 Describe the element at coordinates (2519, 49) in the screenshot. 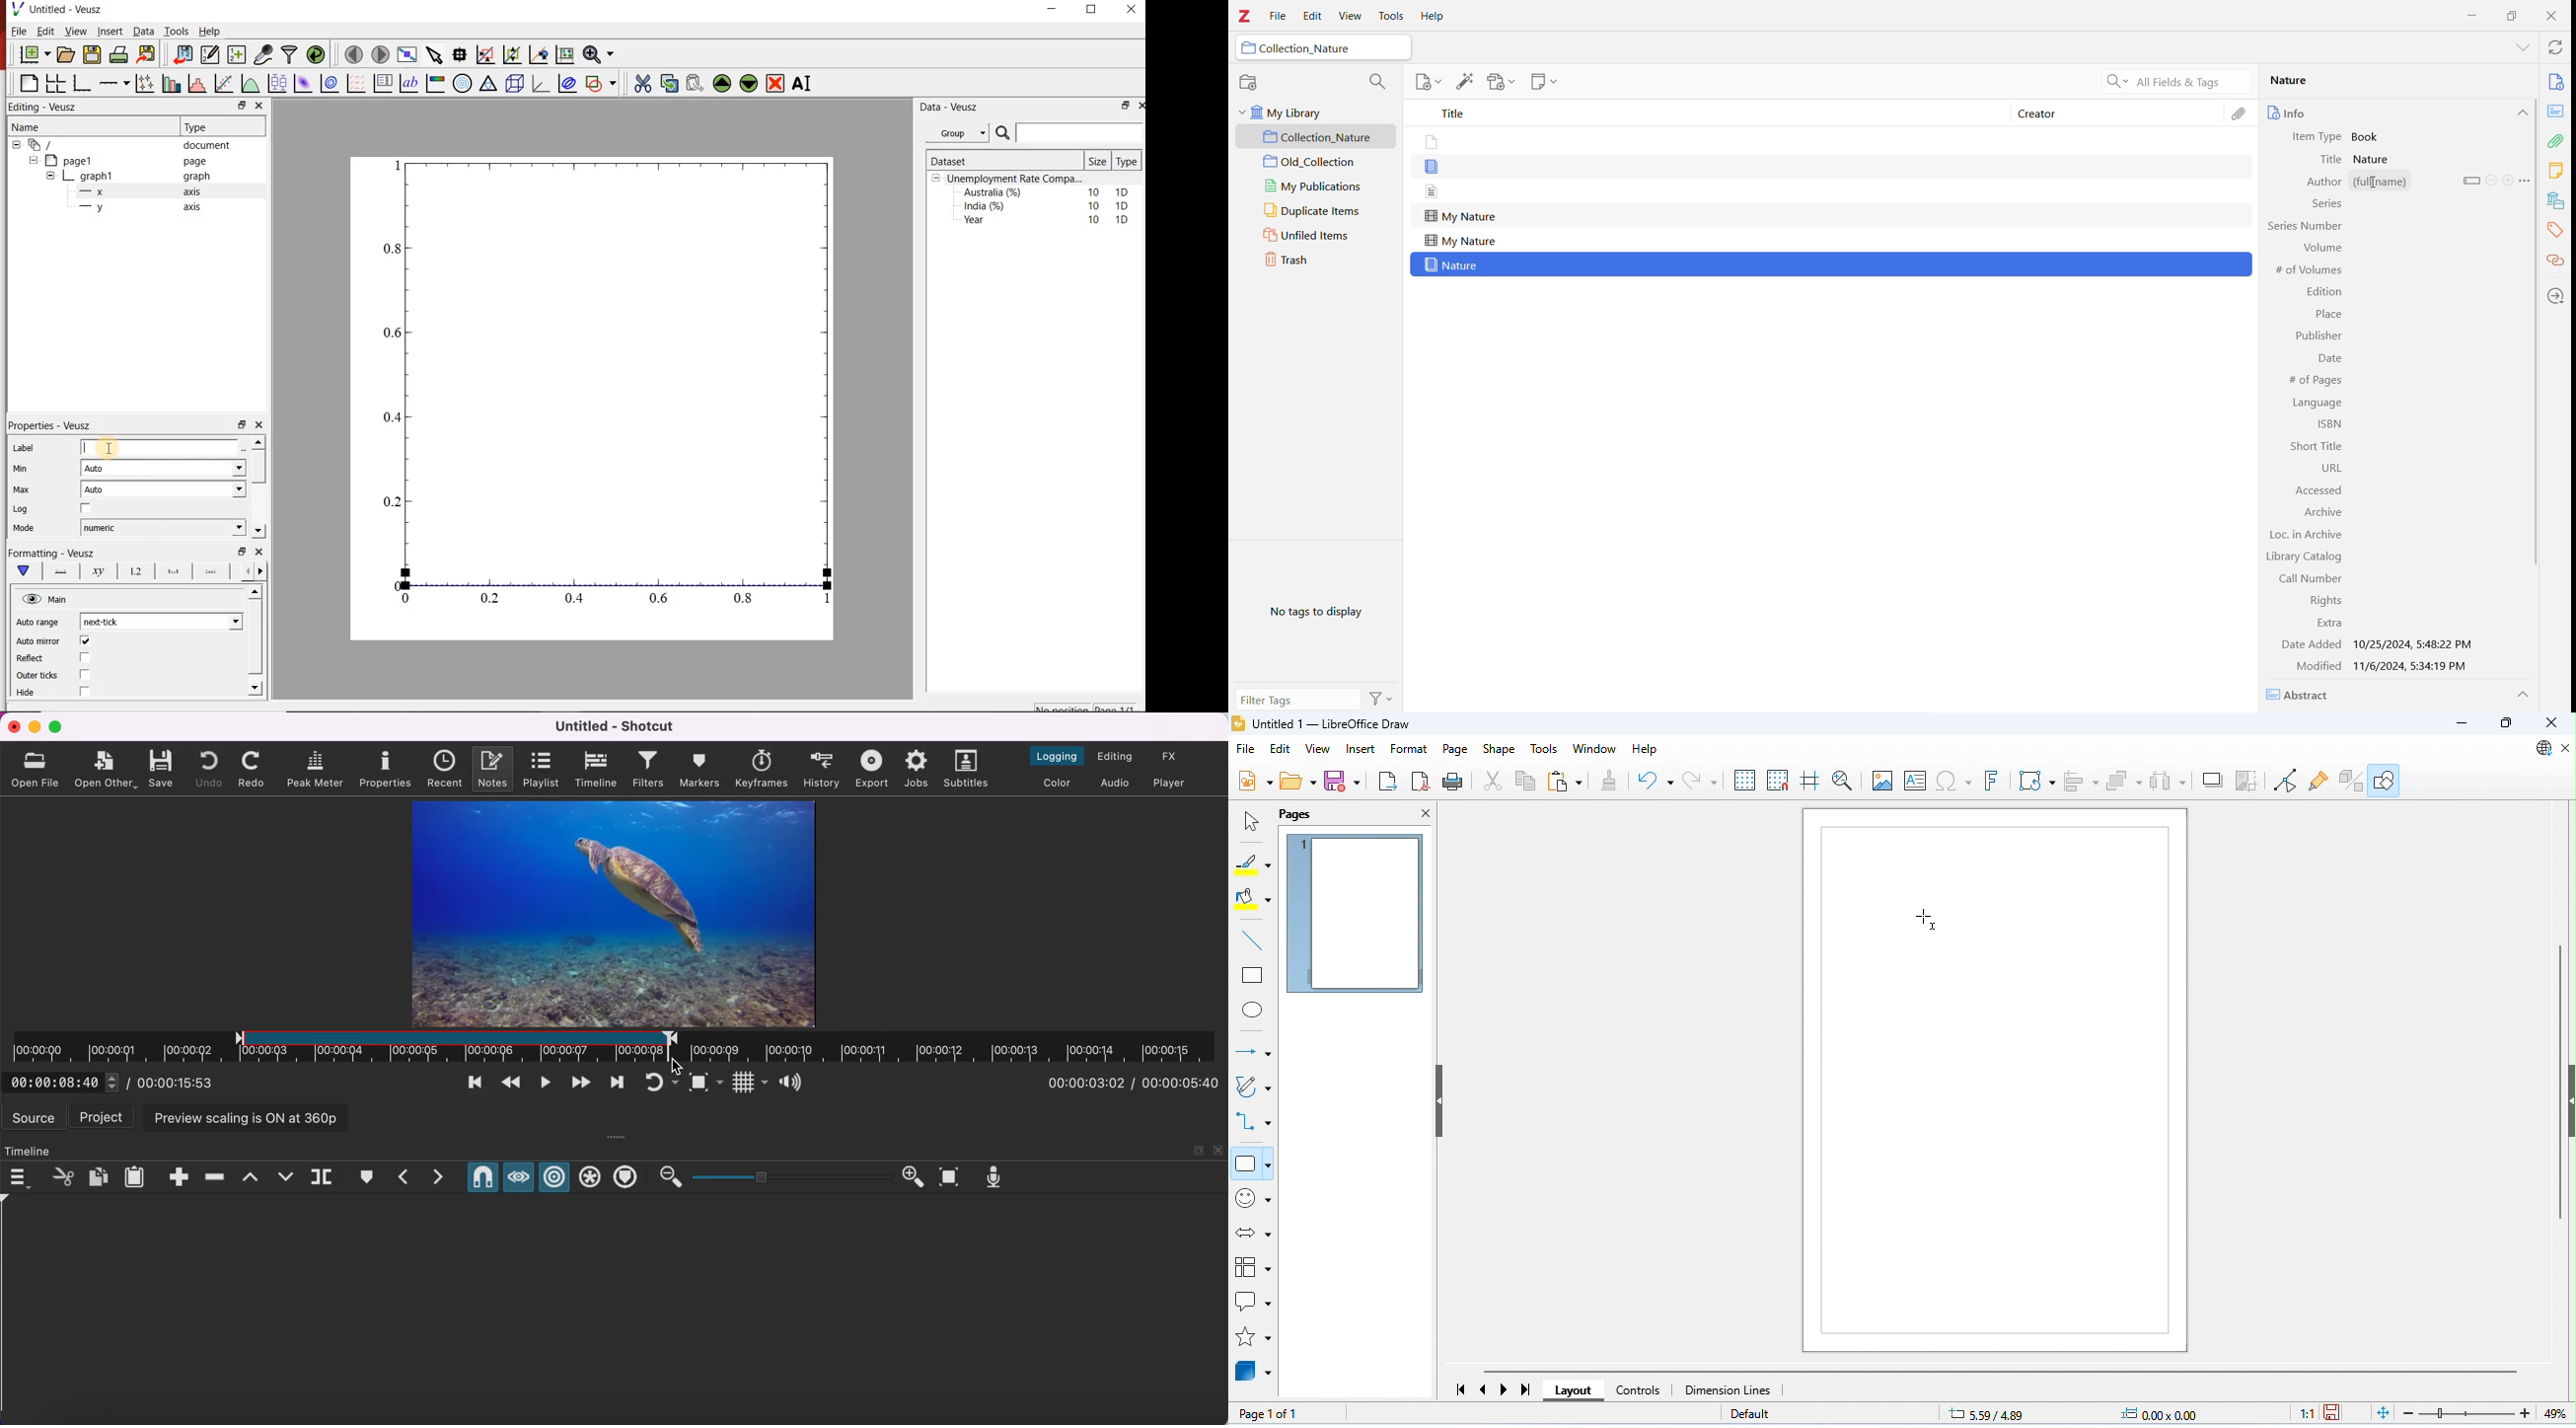

I see `List All Tabs` at that location.